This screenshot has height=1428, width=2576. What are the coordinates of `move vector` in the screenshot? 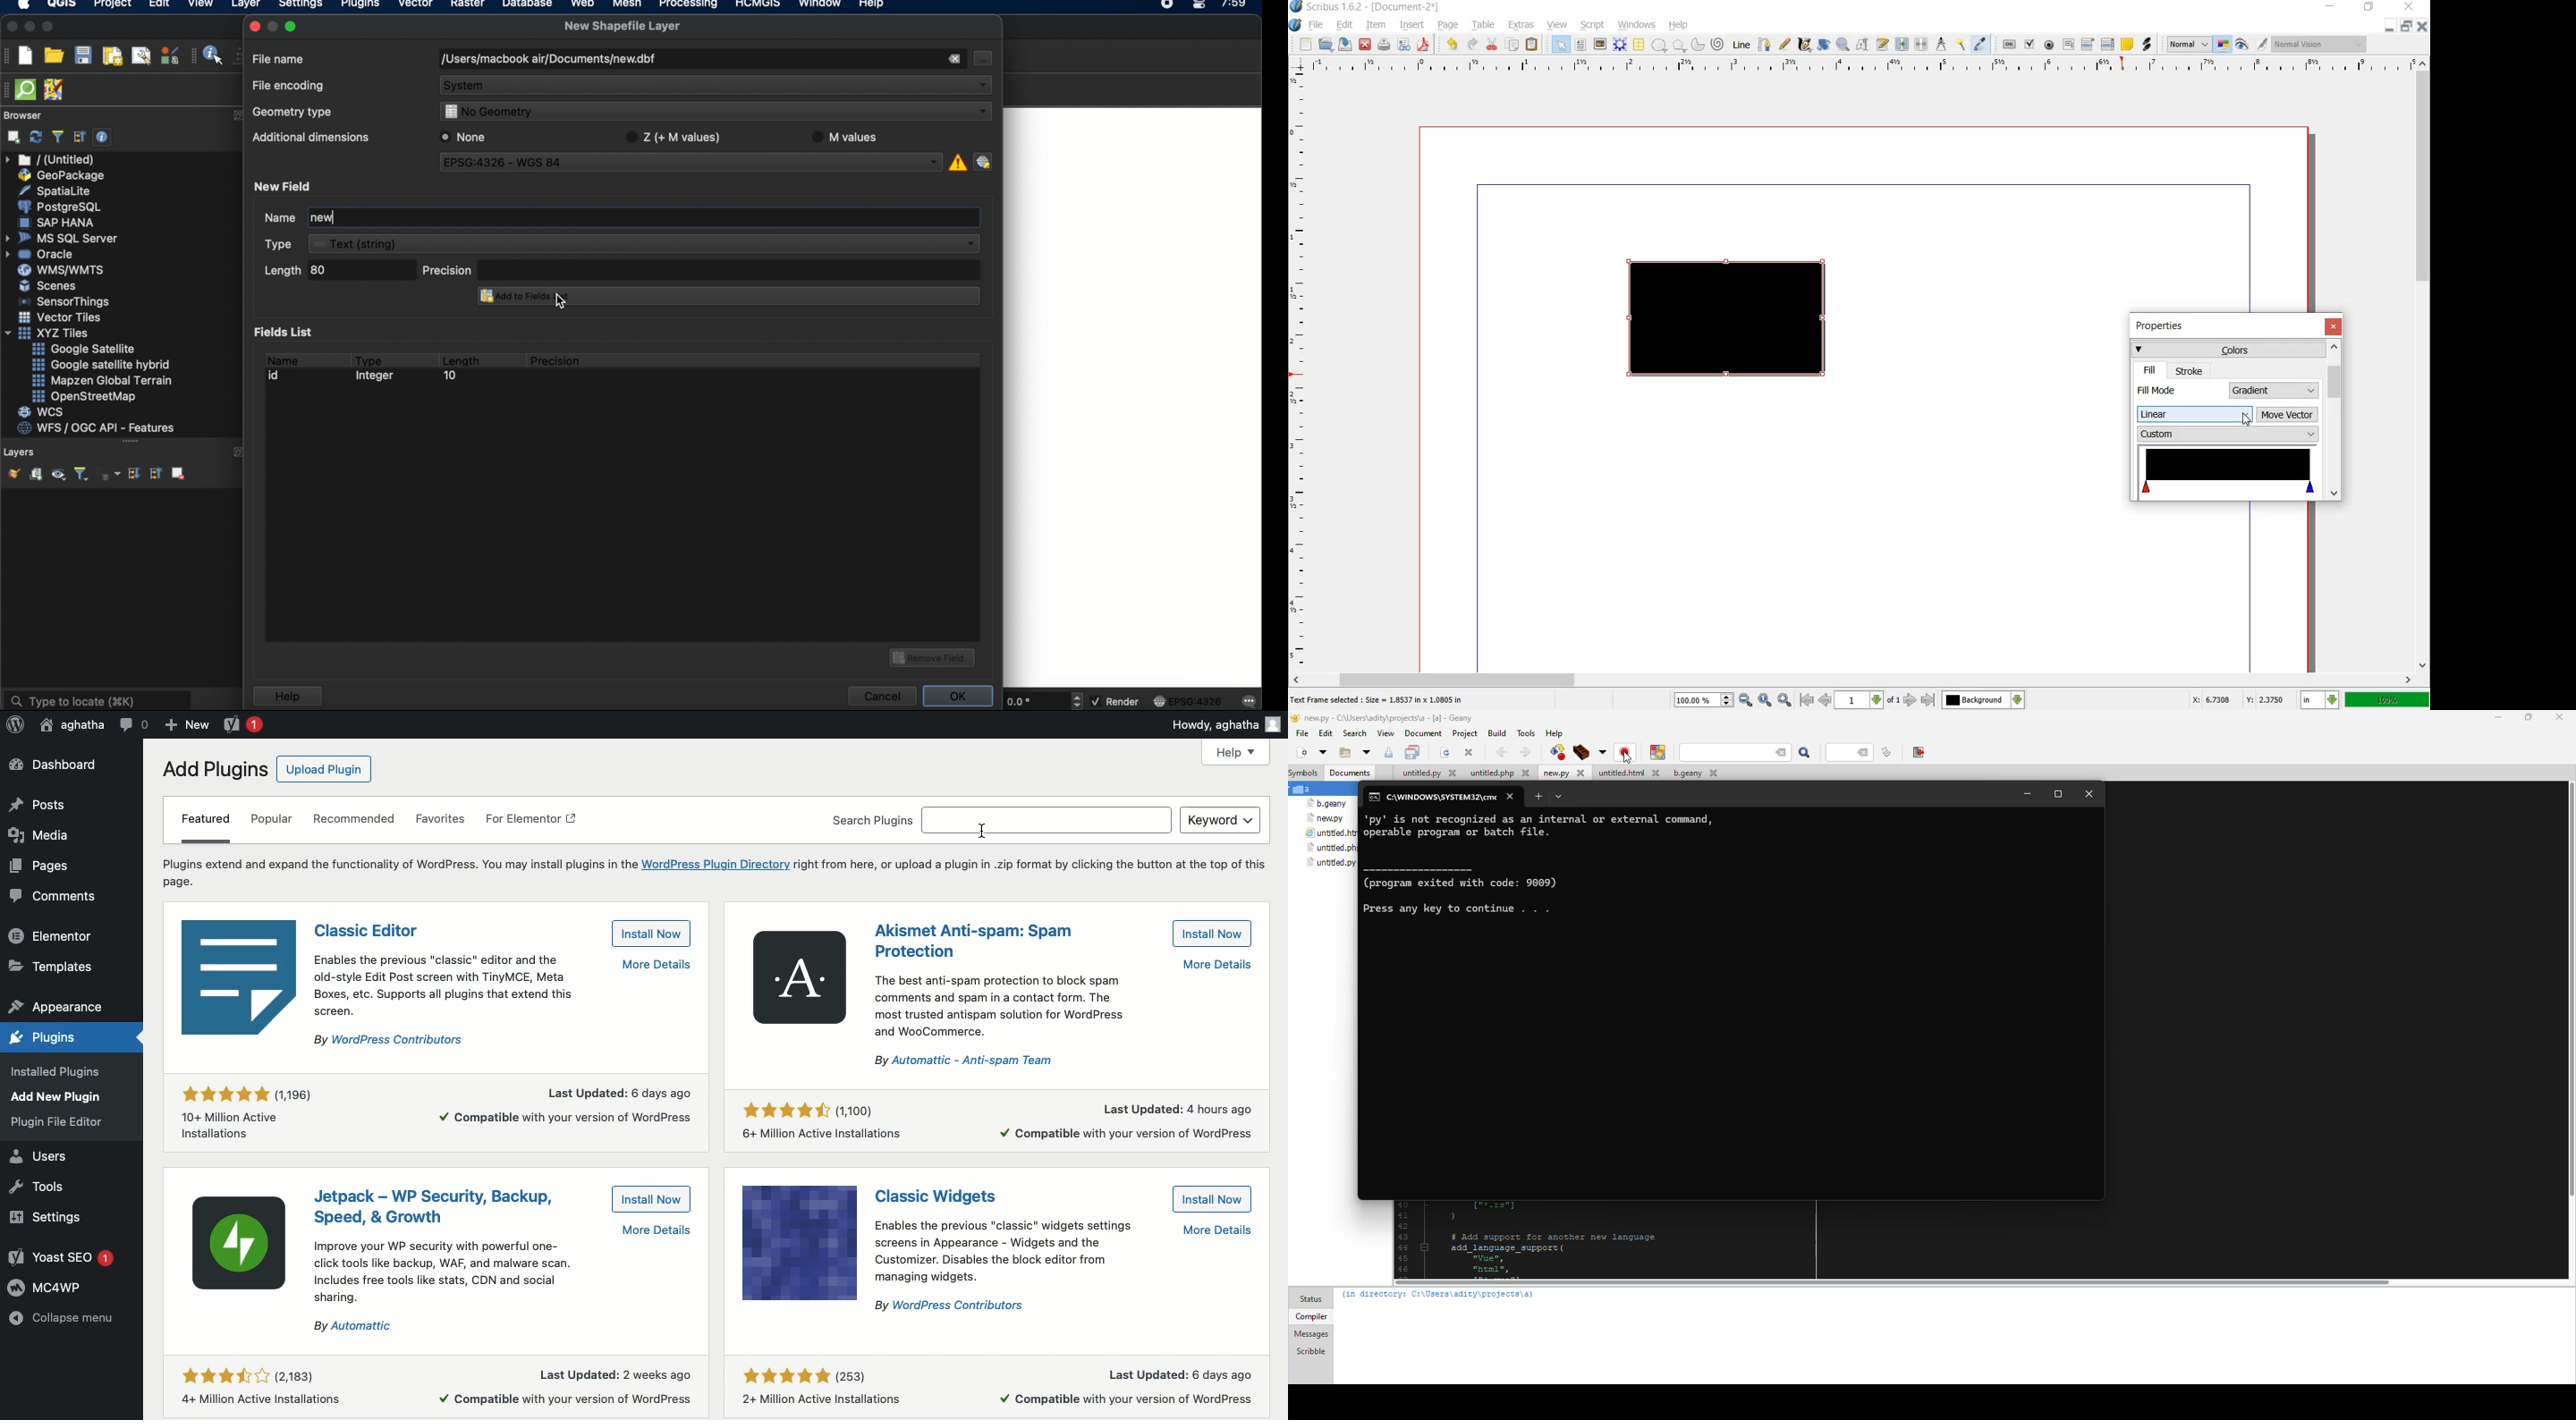 It's located at (2288, 416).